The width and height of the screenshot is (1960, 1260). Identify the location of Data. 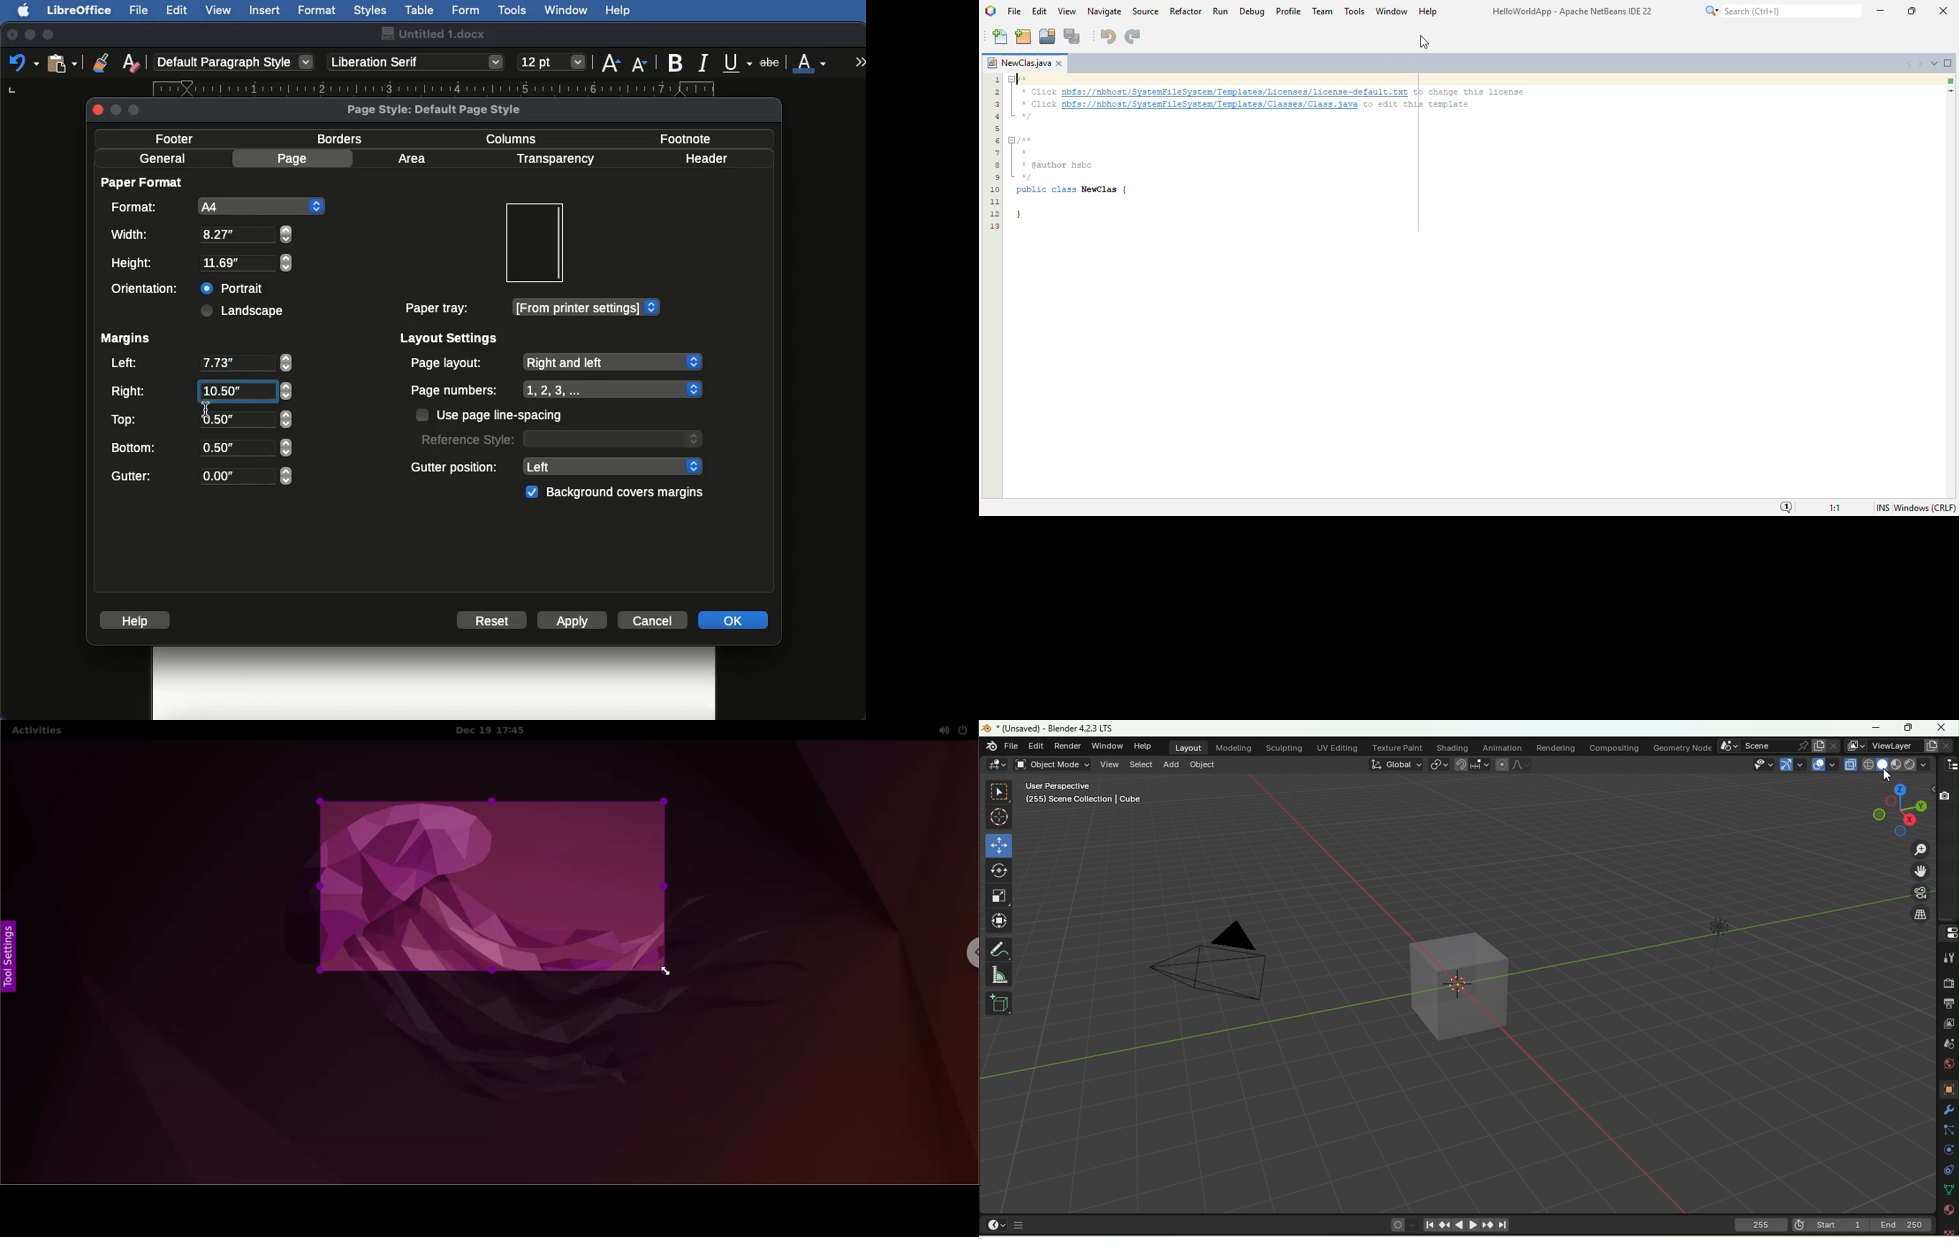
(1949, 1191).